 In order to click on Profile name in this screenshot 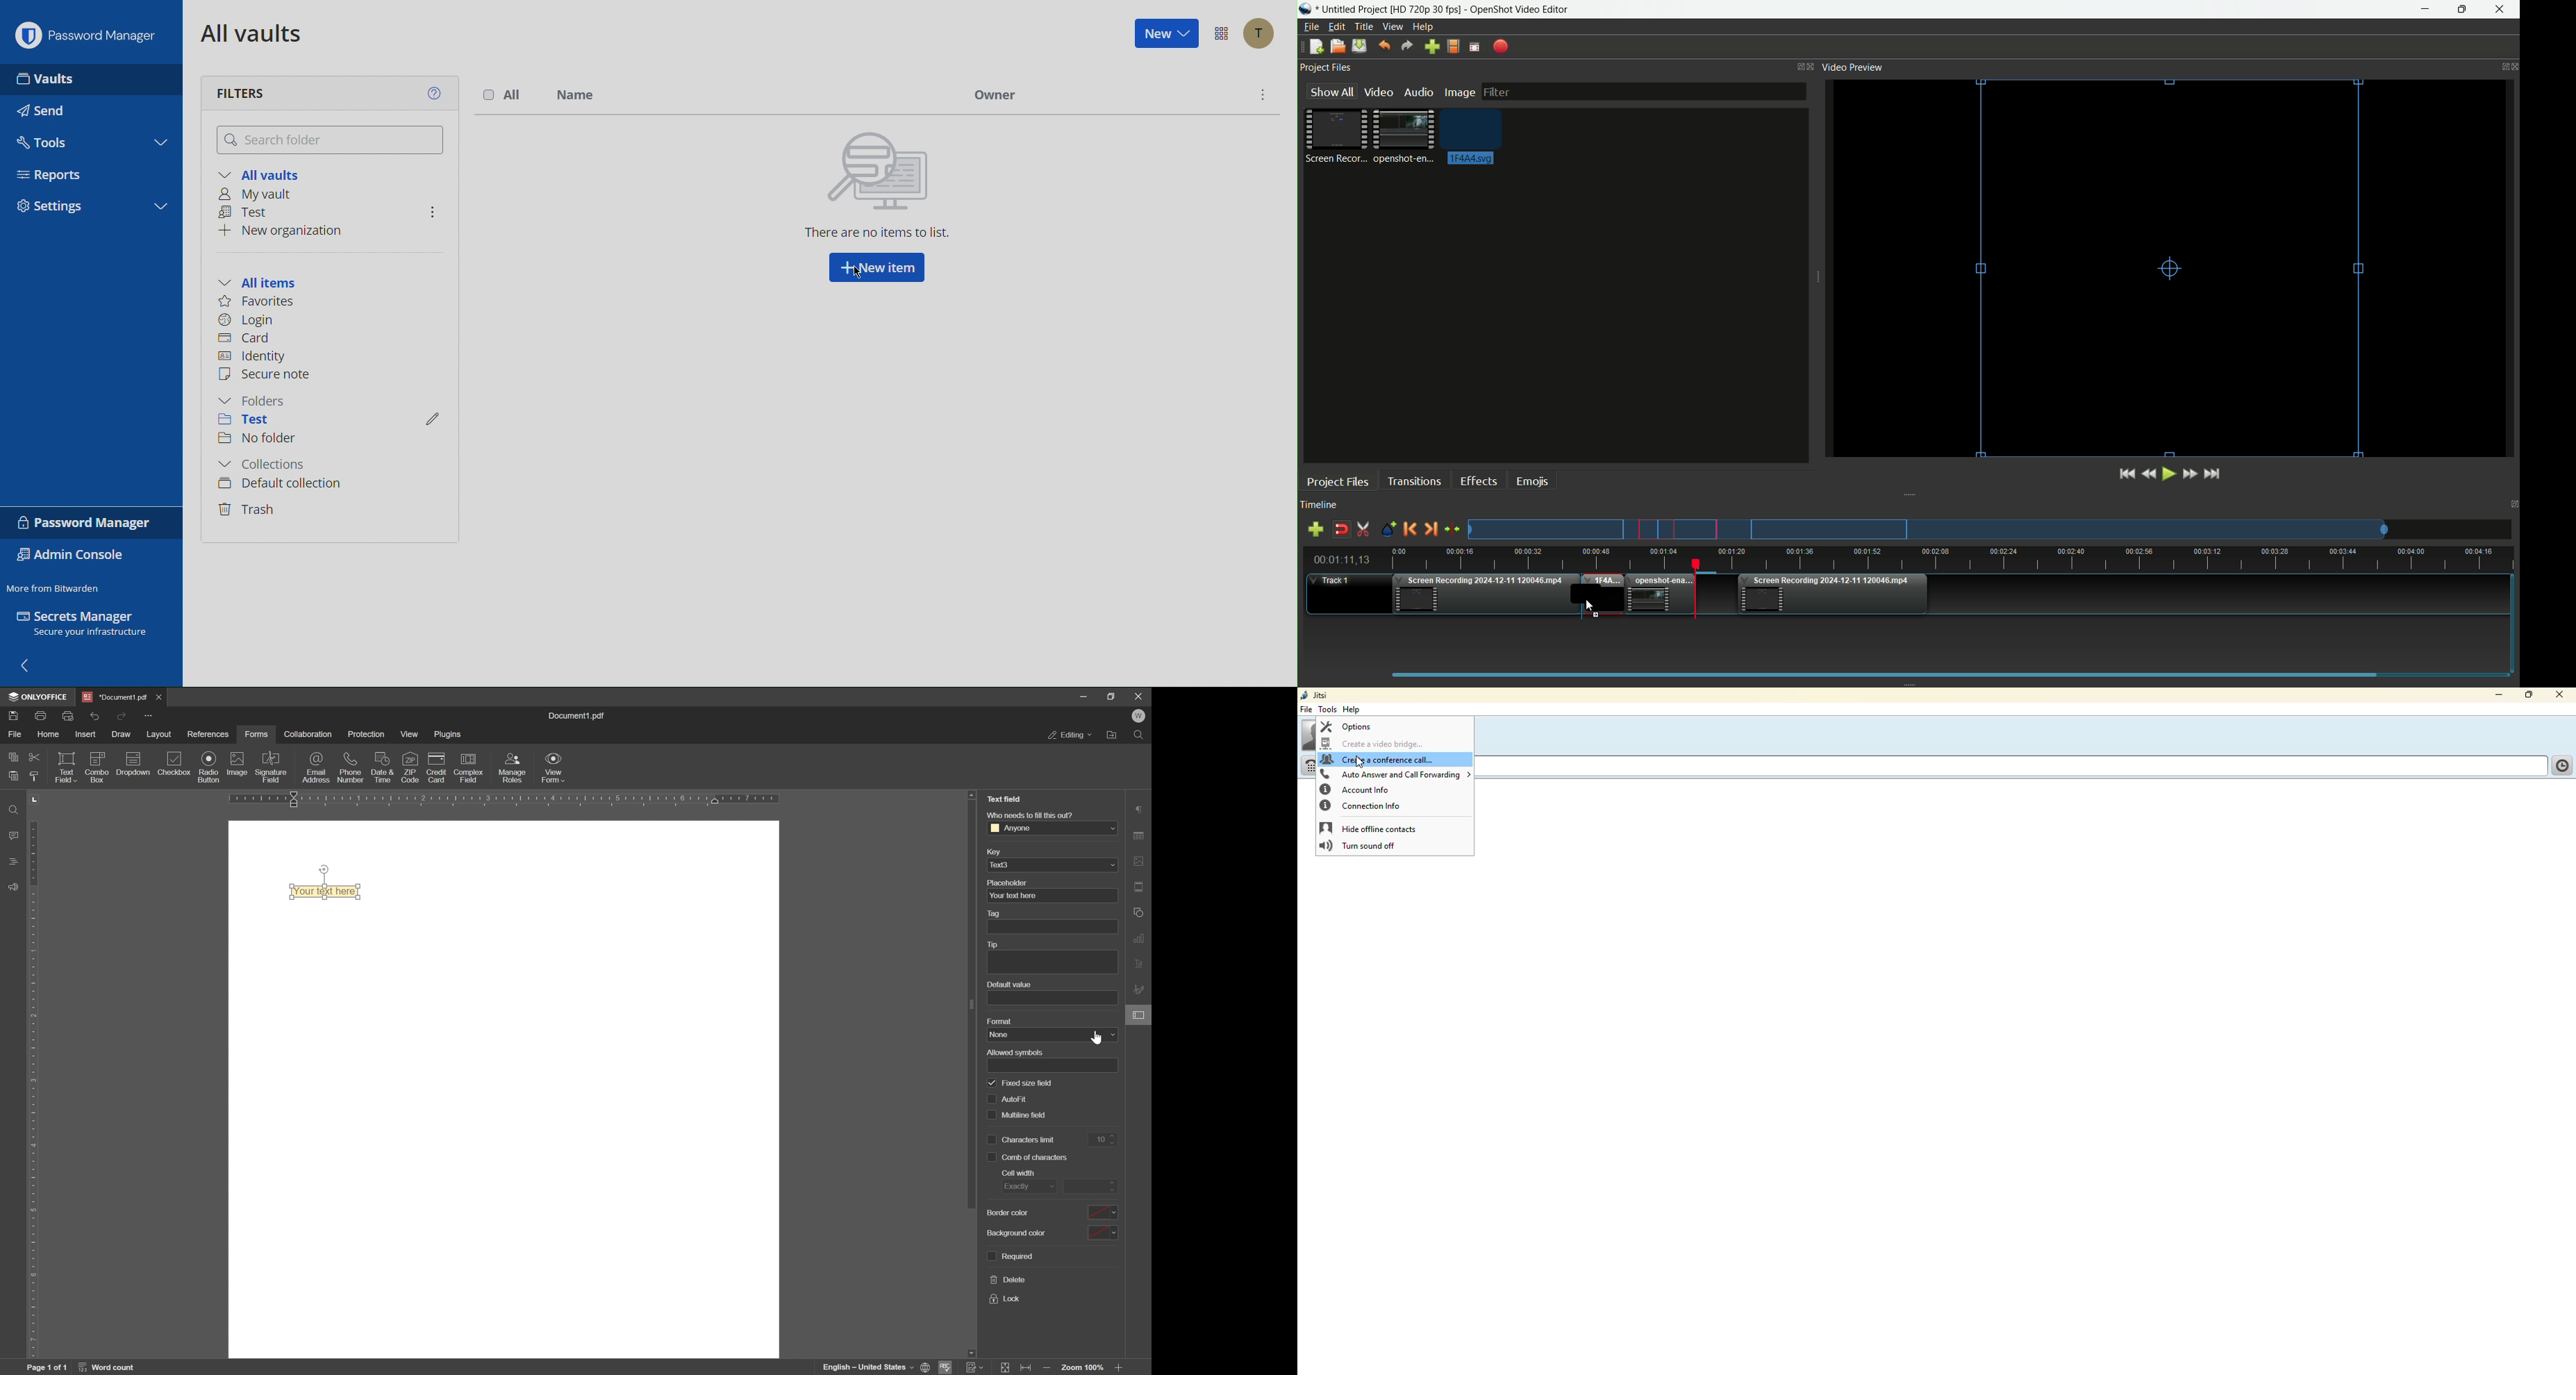, I will do `click(1427, 10)`.